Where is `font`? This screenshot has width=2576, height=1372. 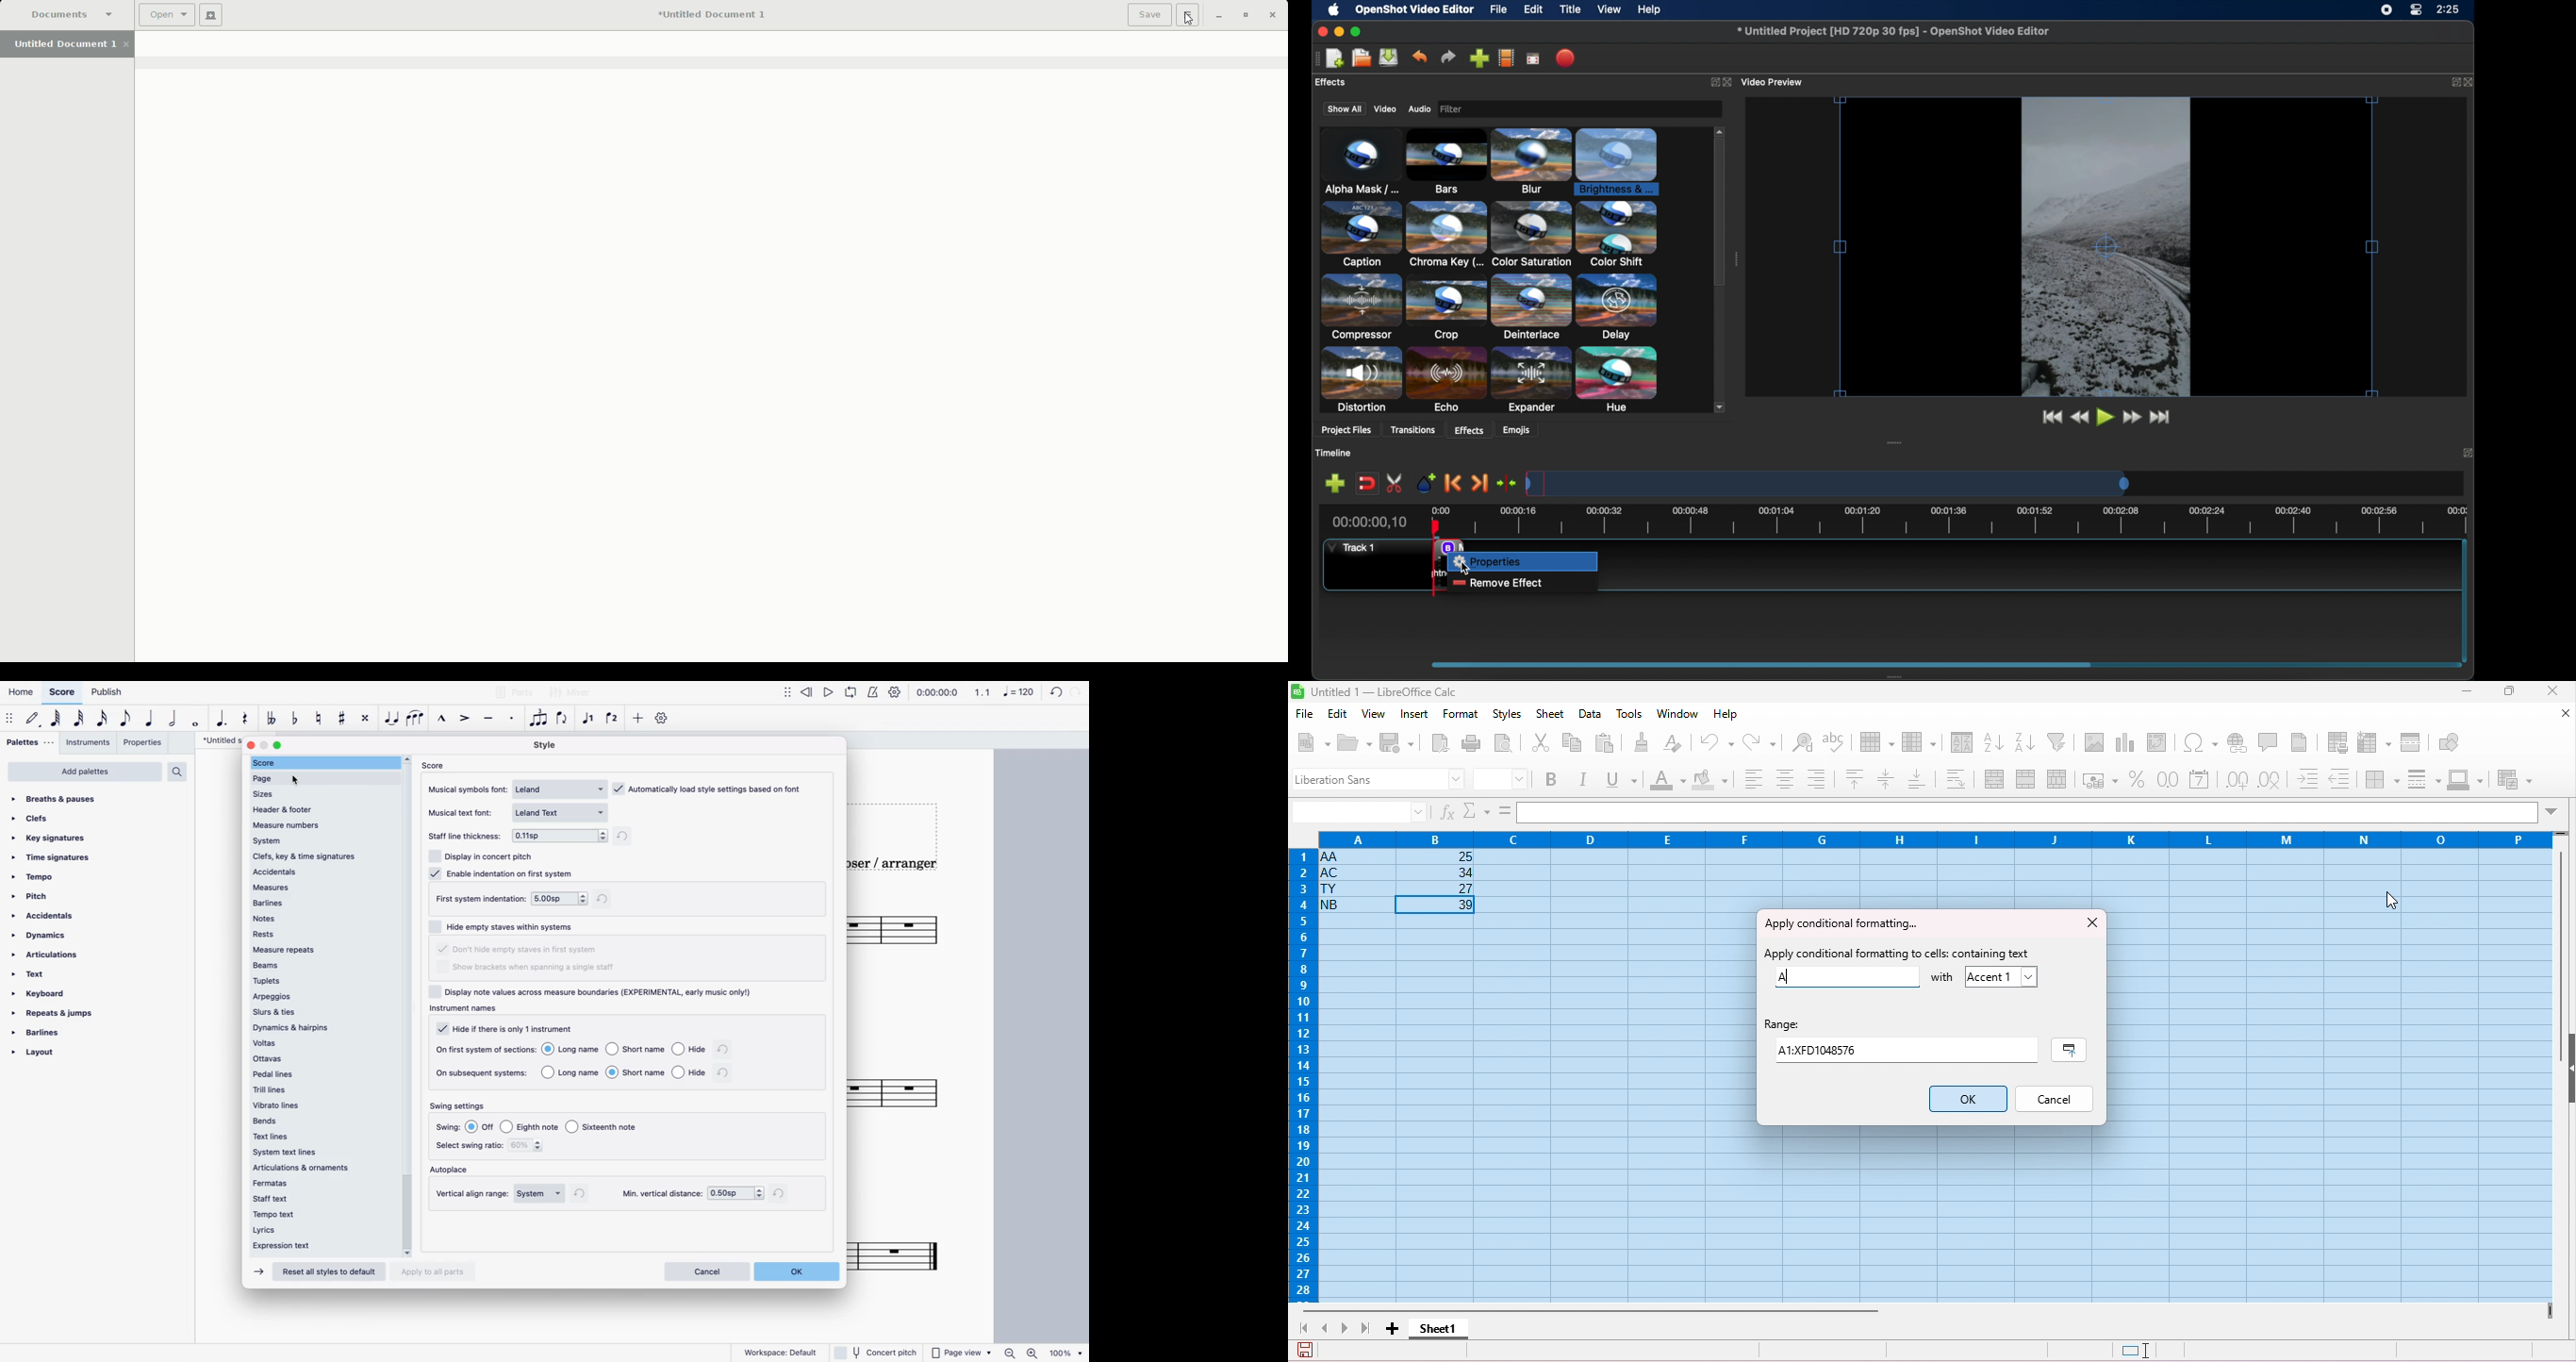
font is located at coordinates (563, 811).